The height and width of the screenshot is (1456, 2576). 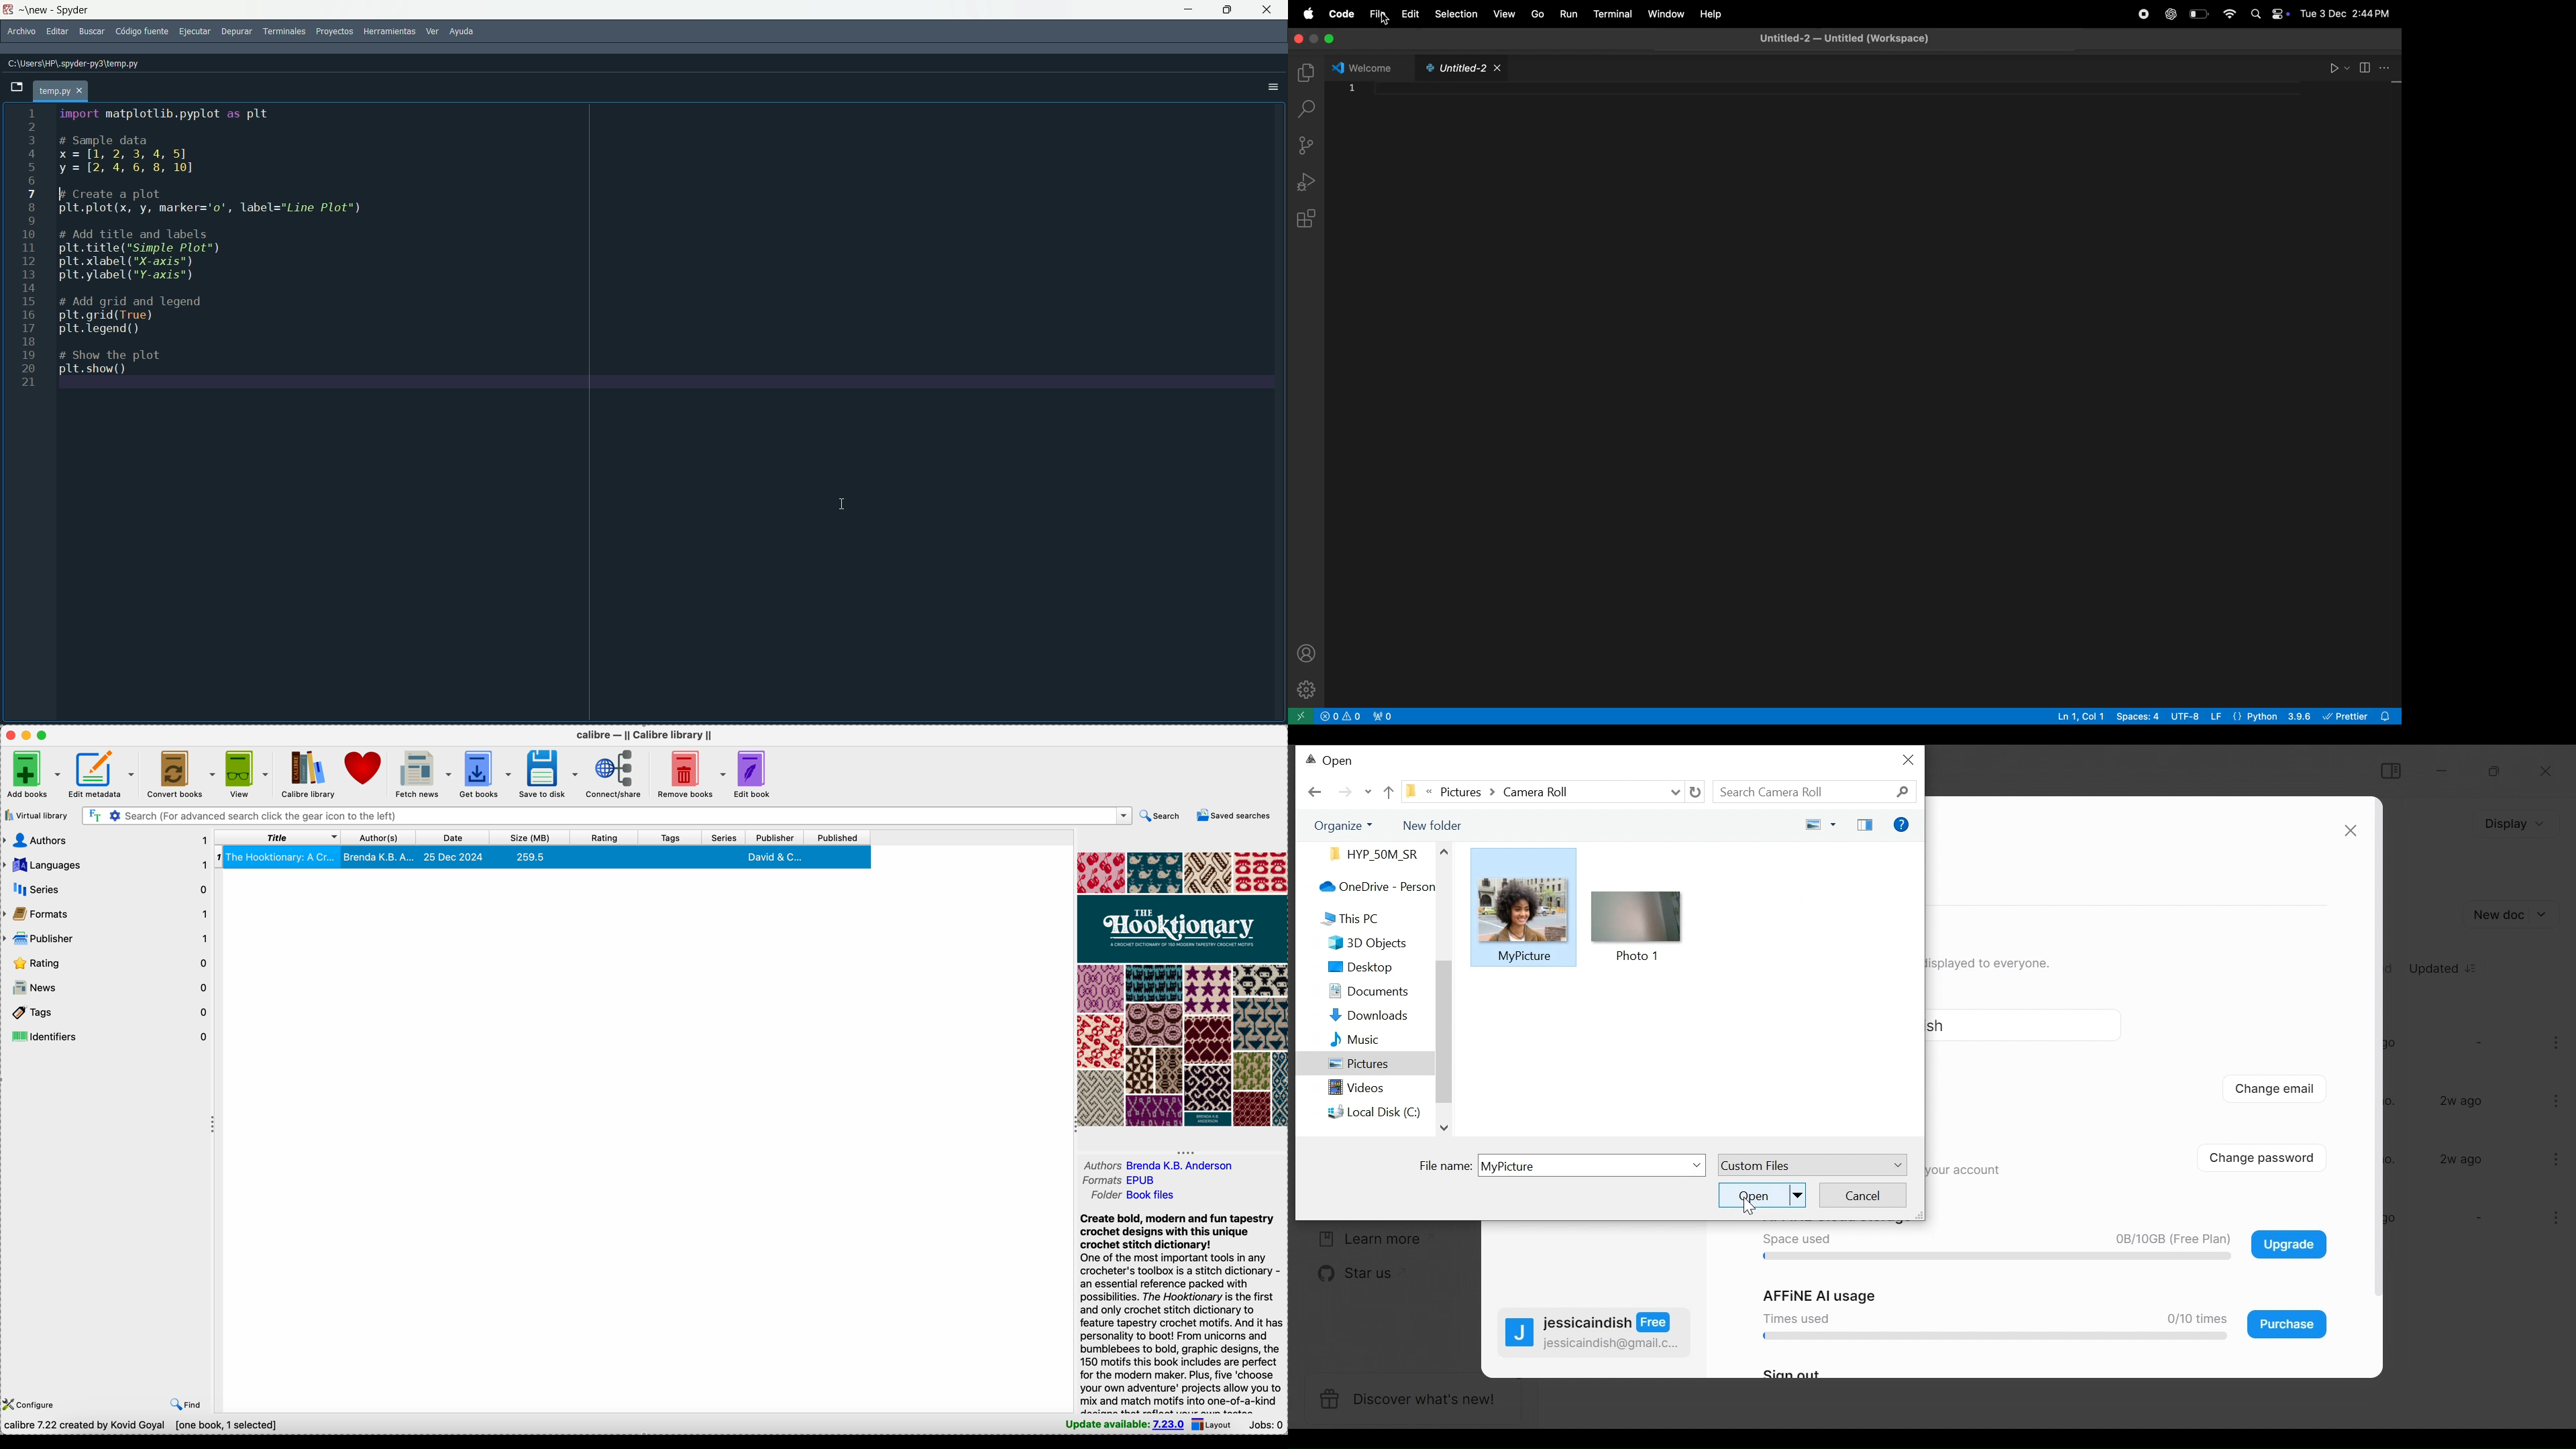 What do you see at coordinates (103, 773) in the screenshot?
I see `edit metadata` at bounding box center [103, 773].